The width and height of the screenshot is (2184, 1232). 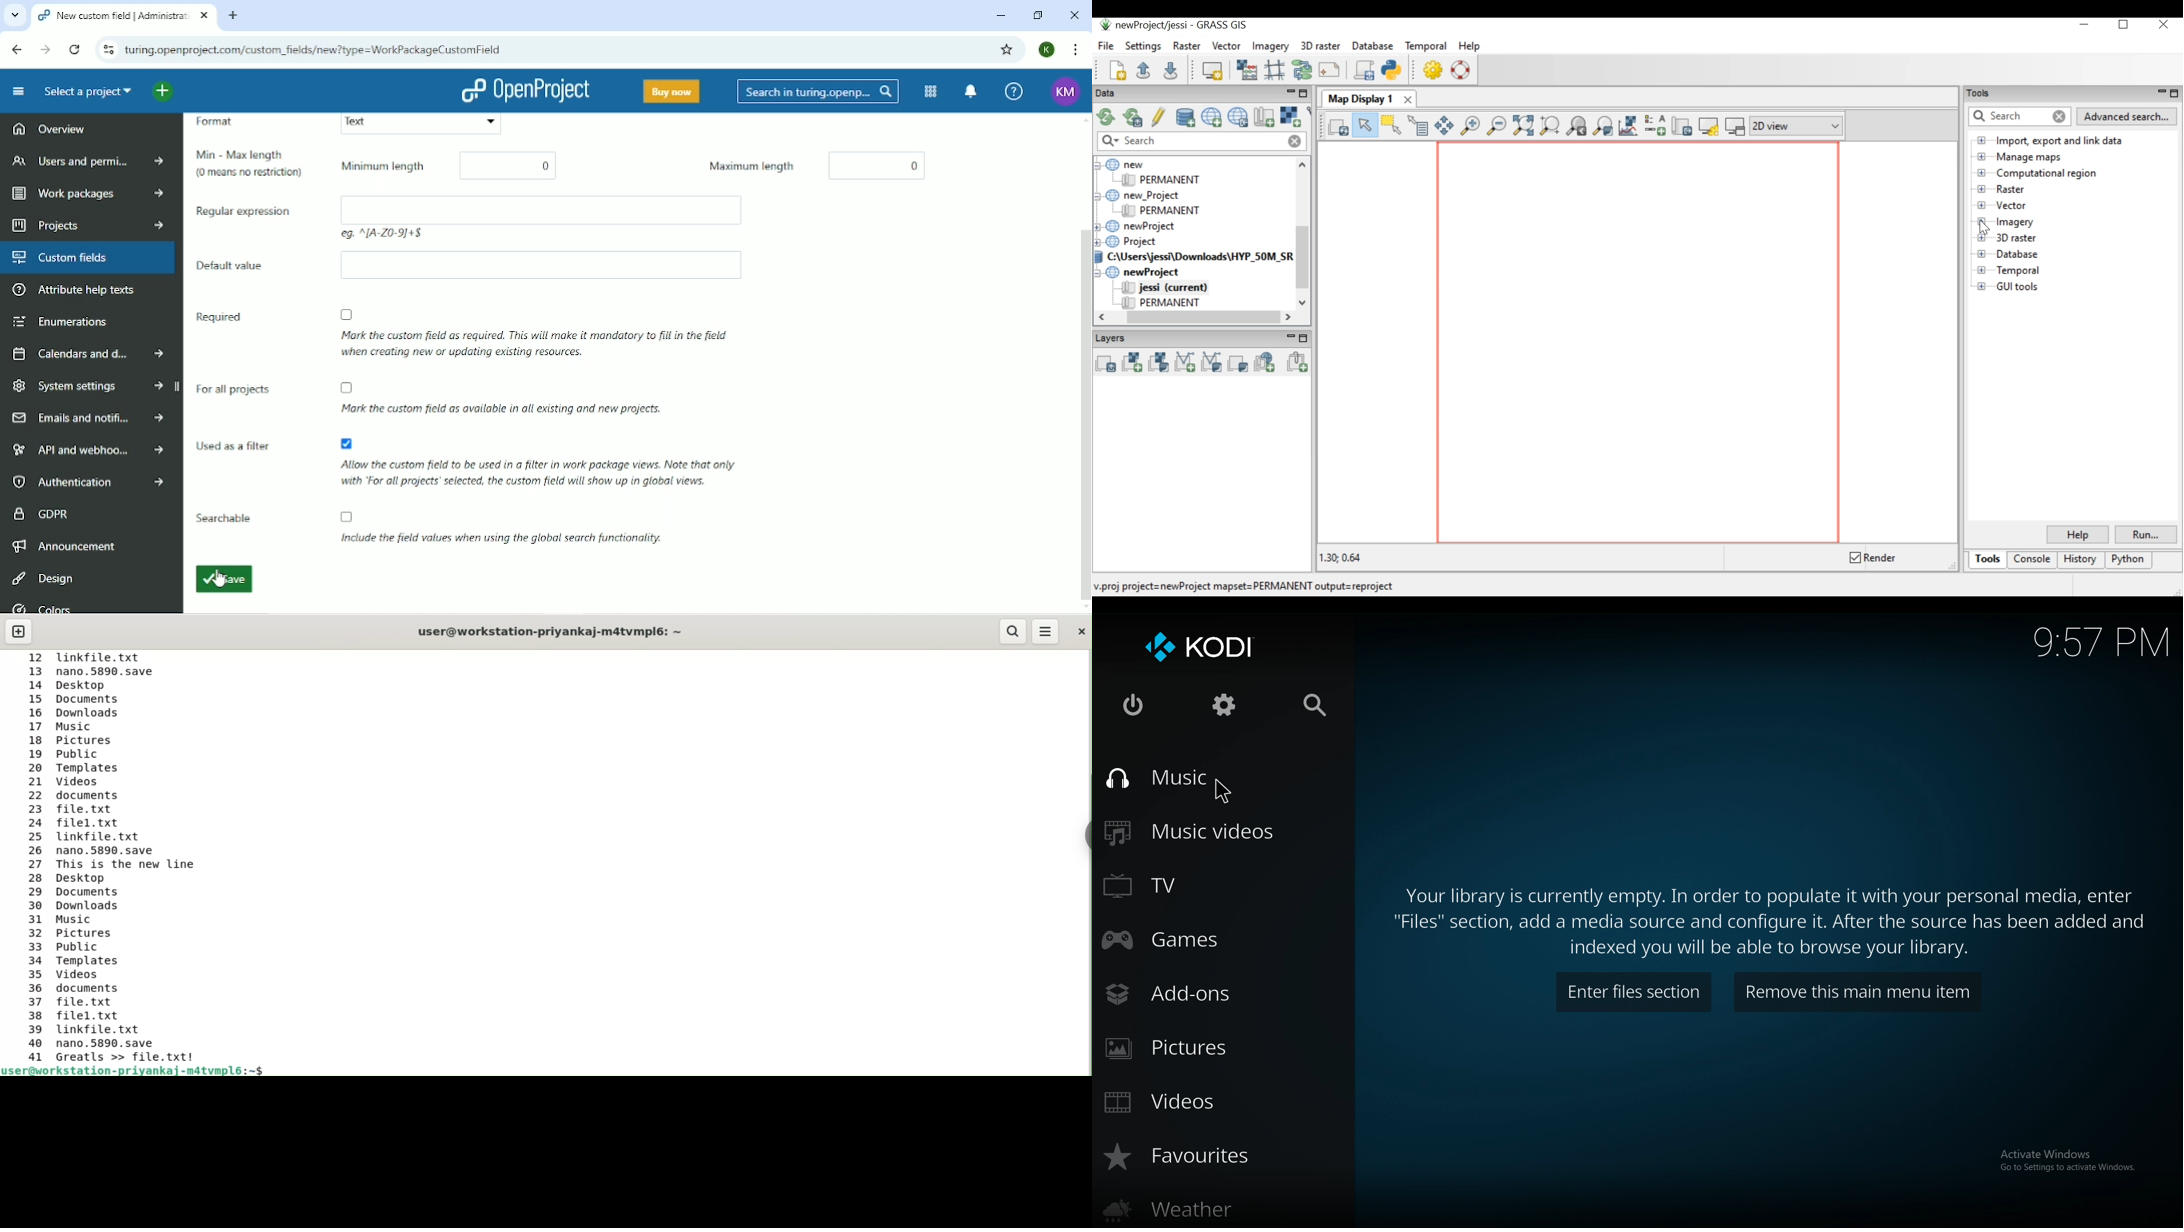 I want to click on remove item, so click(x=1861, y=993).